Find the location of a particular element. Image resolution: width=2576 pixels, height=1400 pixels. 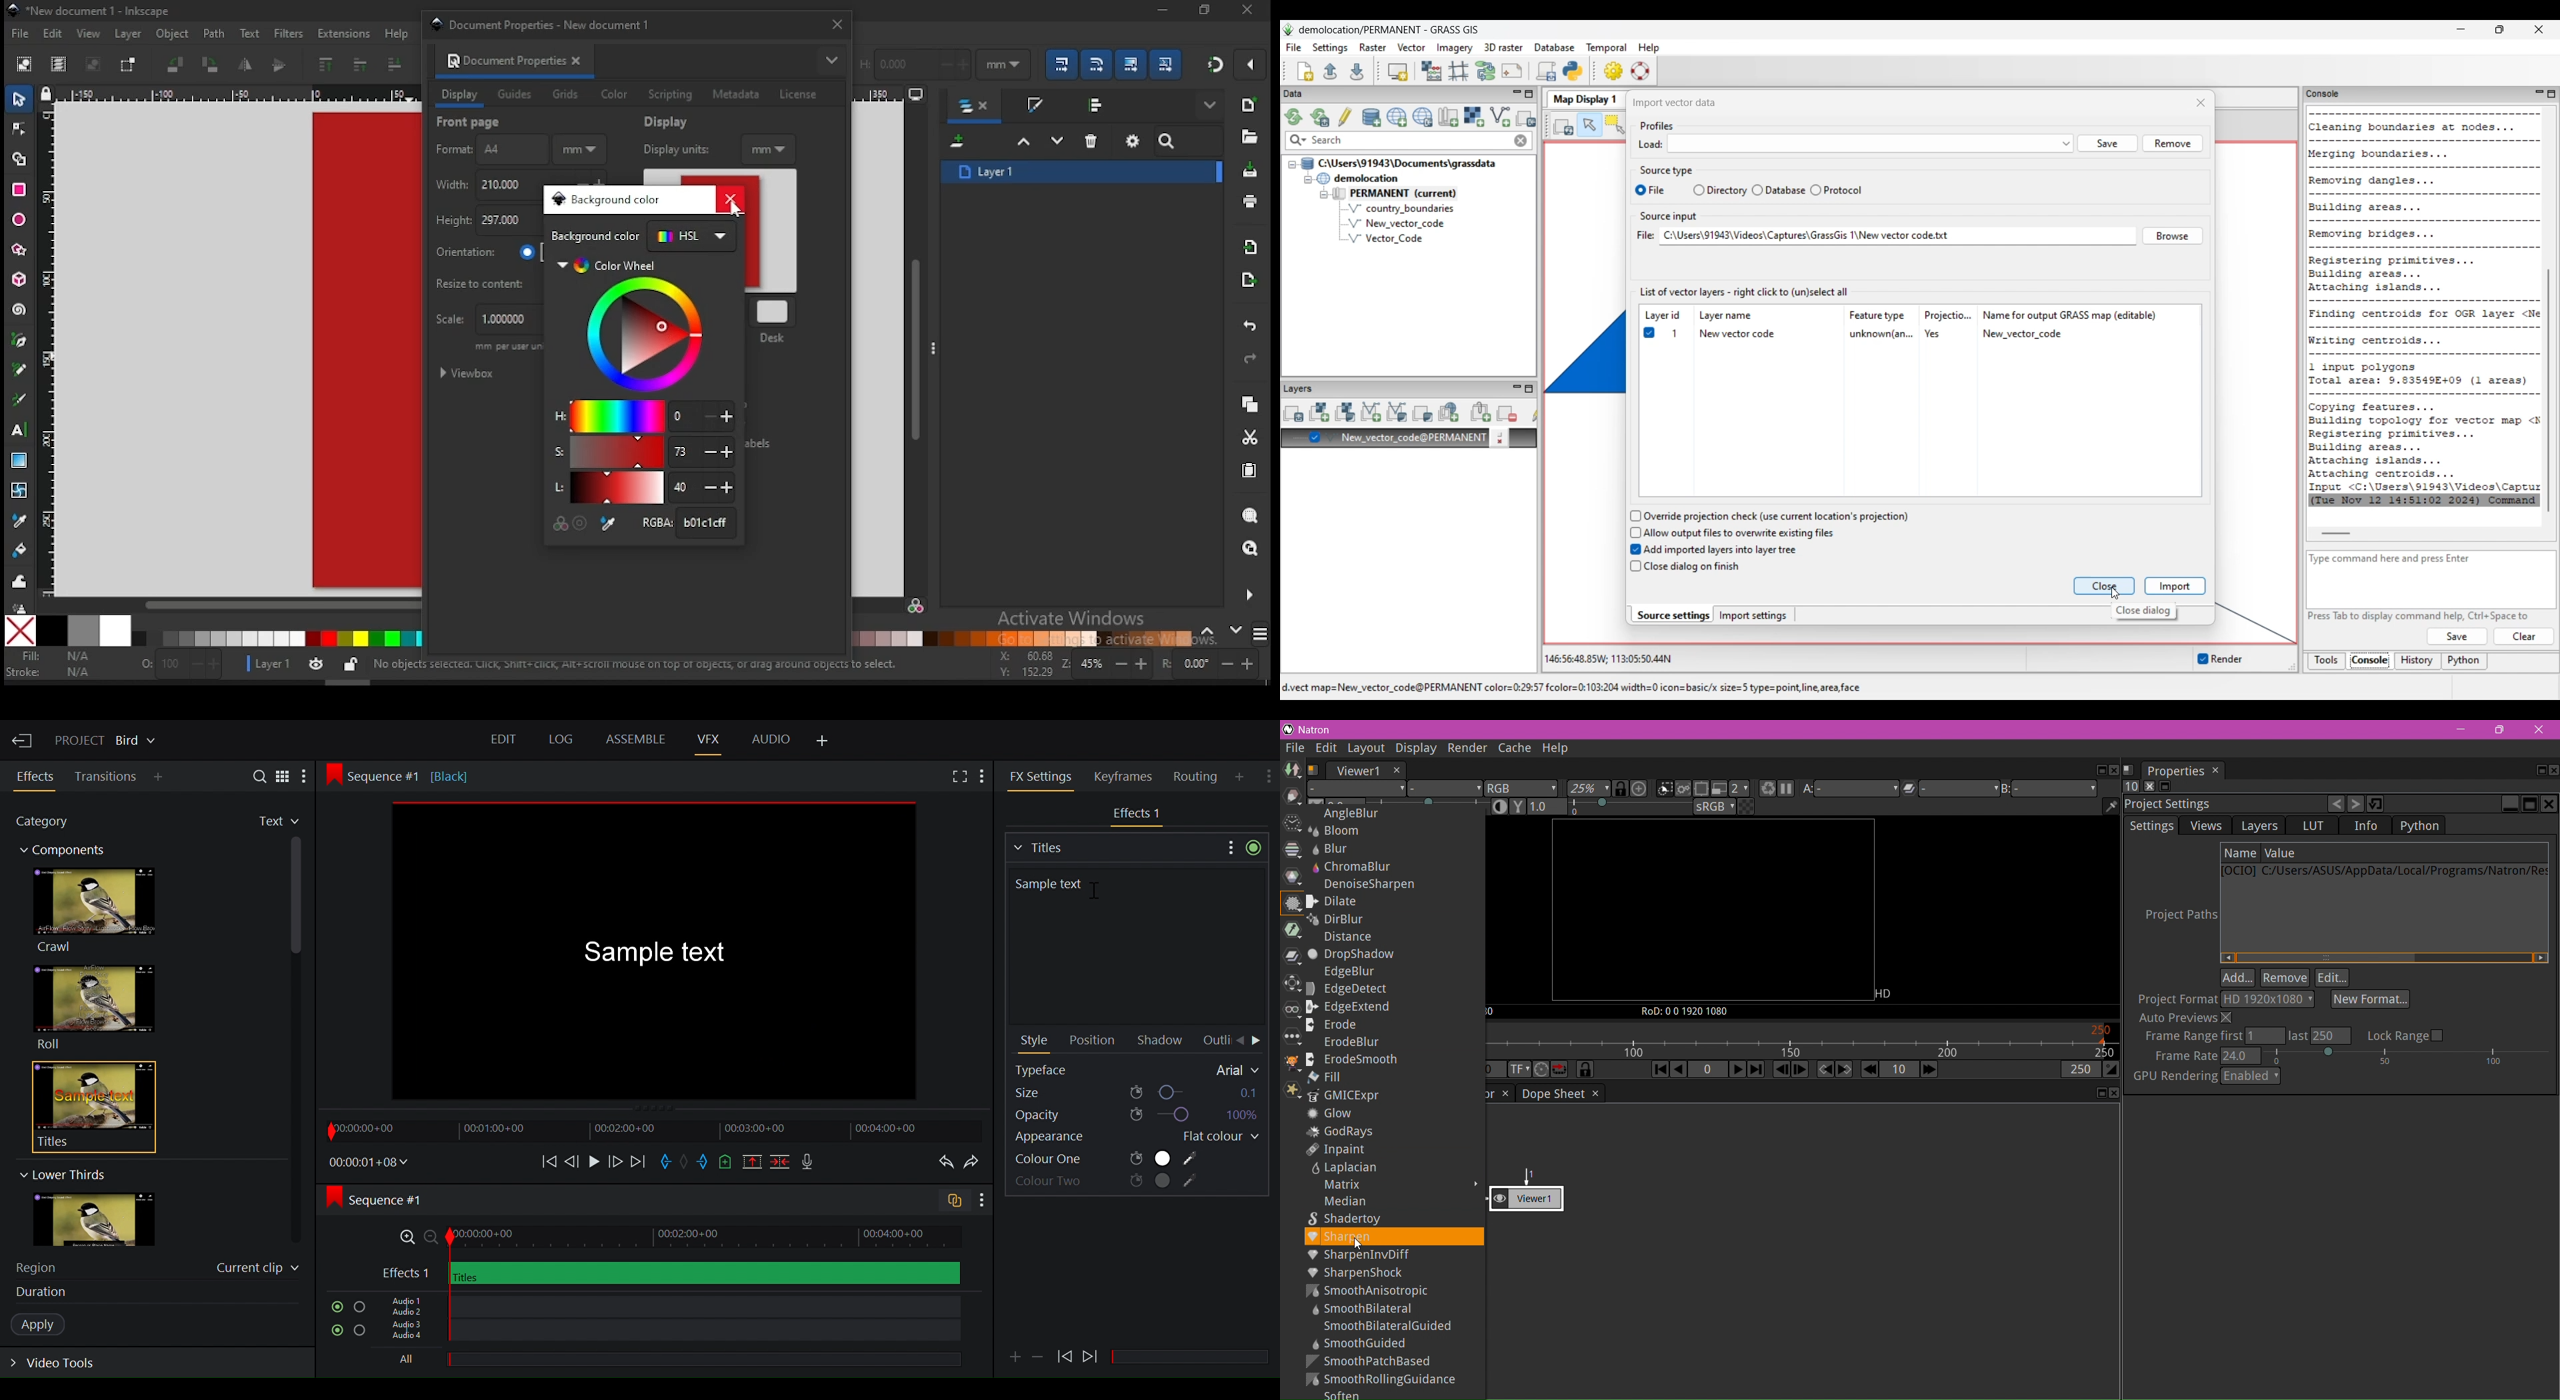

Move backward is located at coordinates (545, 1161).